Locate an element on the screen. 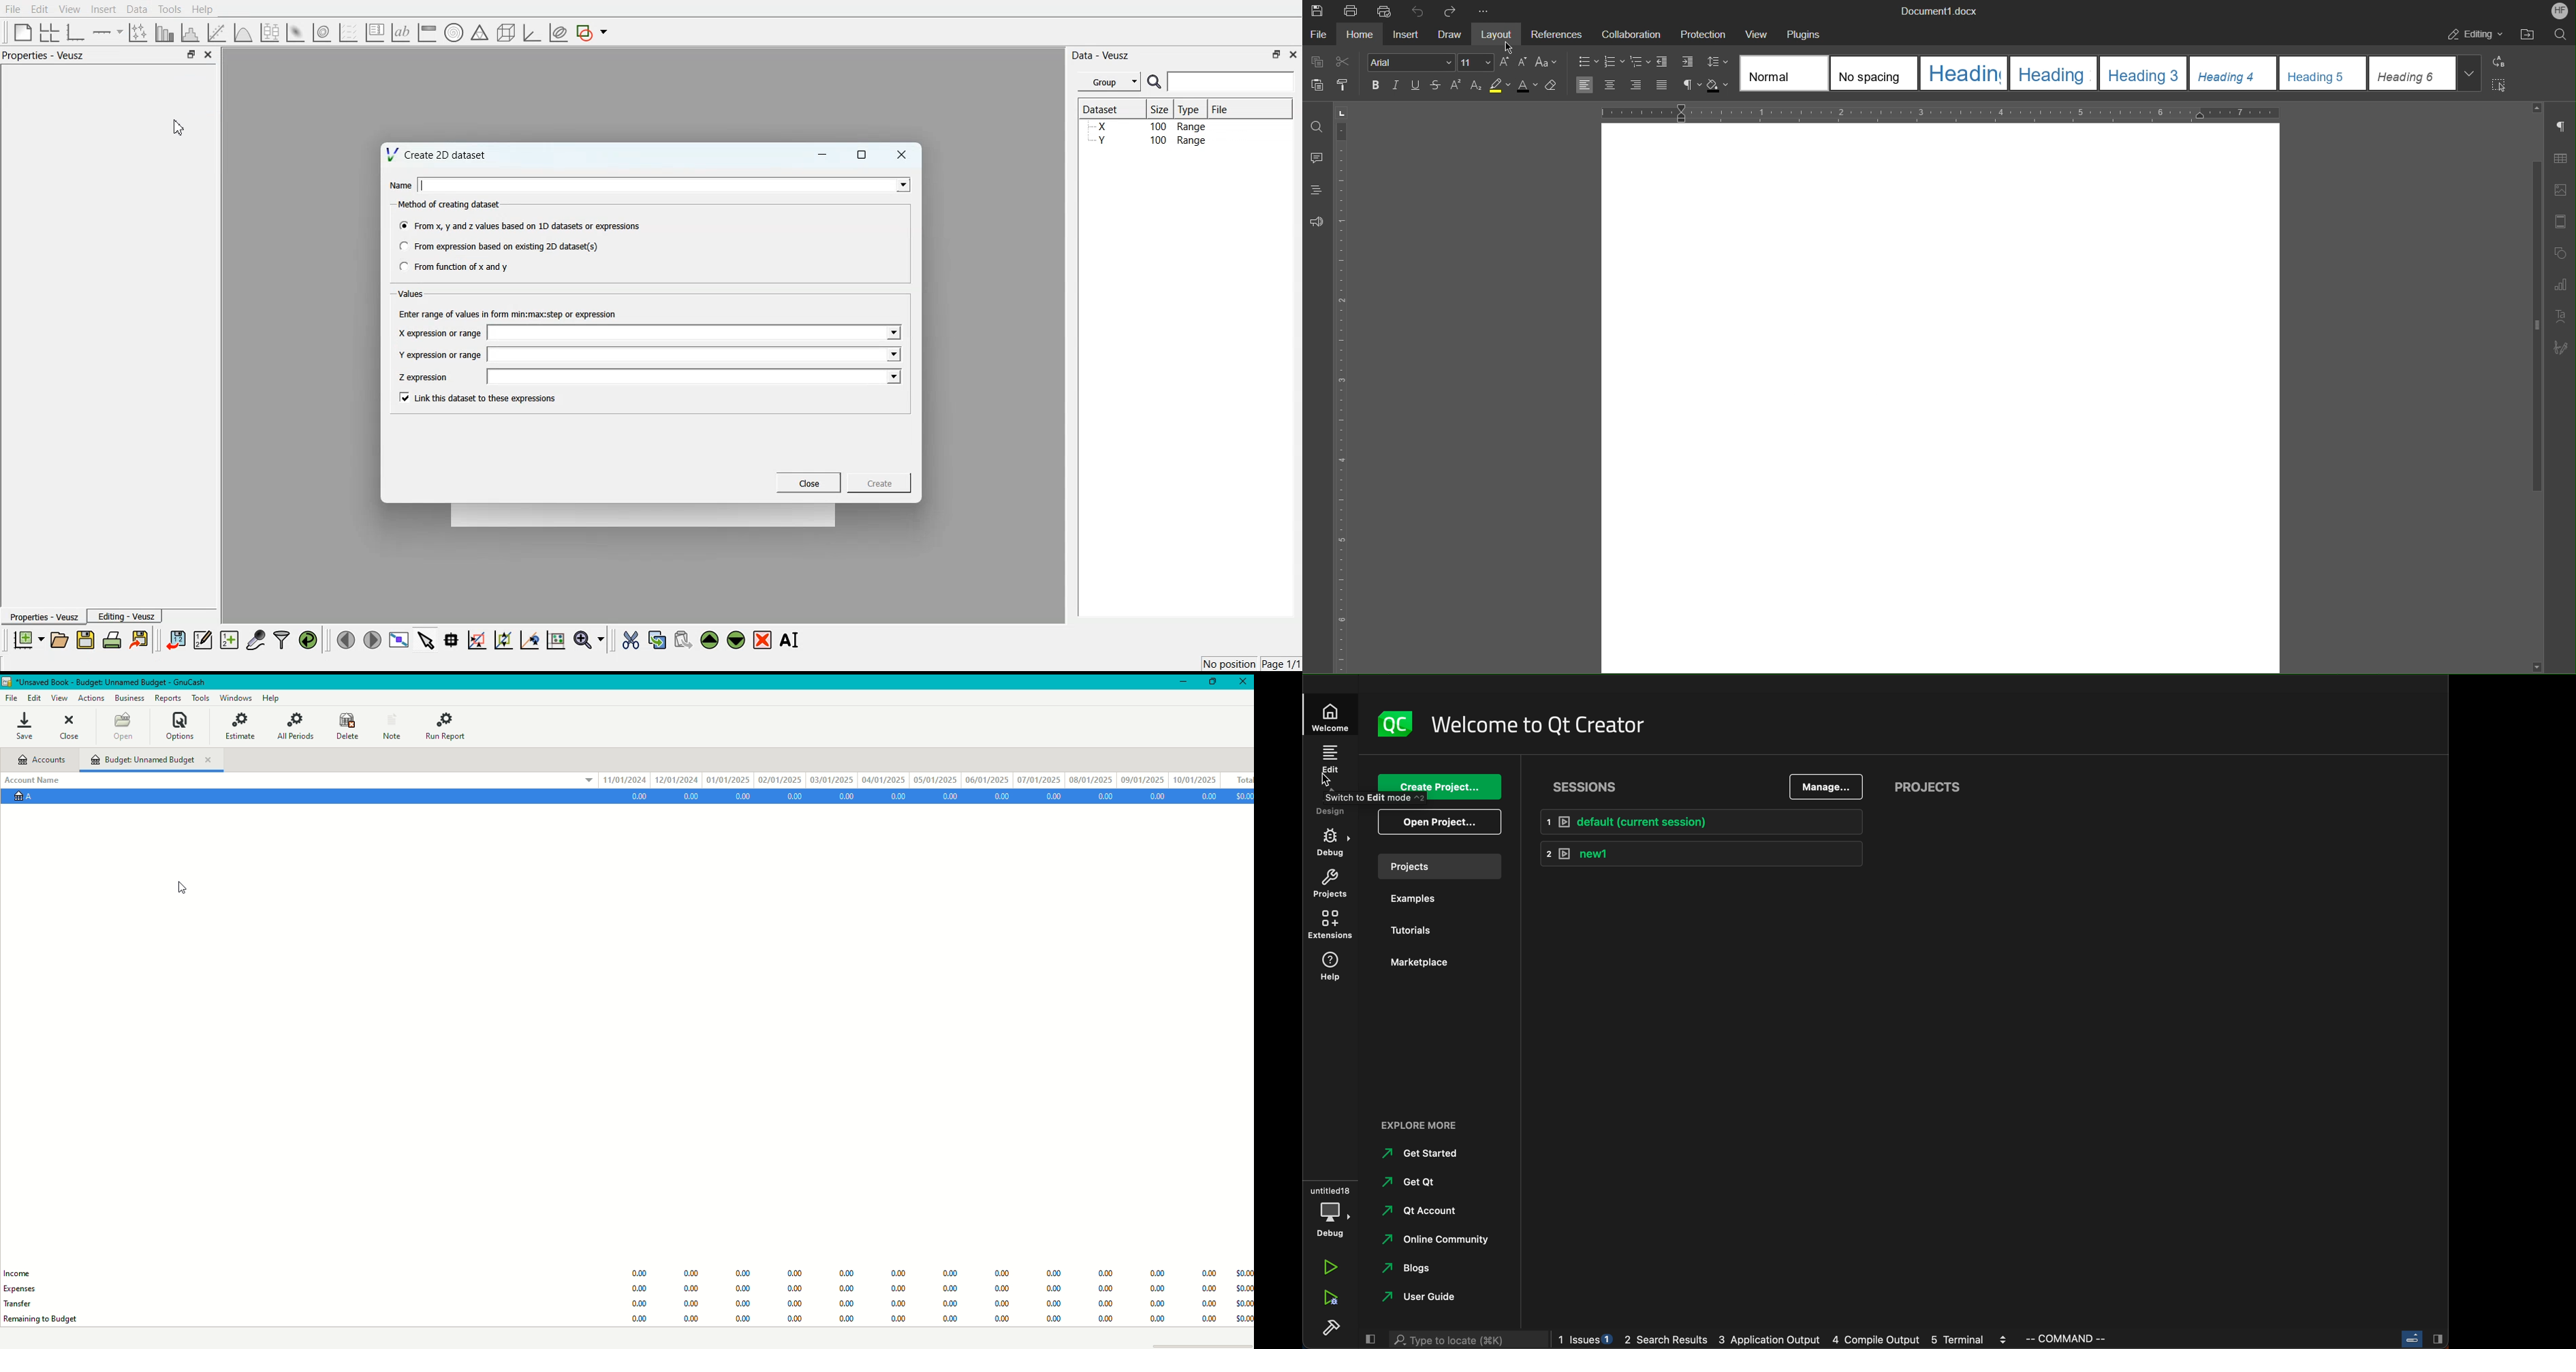 Image resolution: width=2576 pixels, height=1372 pixels. Close is located at coordinates (72, 725).